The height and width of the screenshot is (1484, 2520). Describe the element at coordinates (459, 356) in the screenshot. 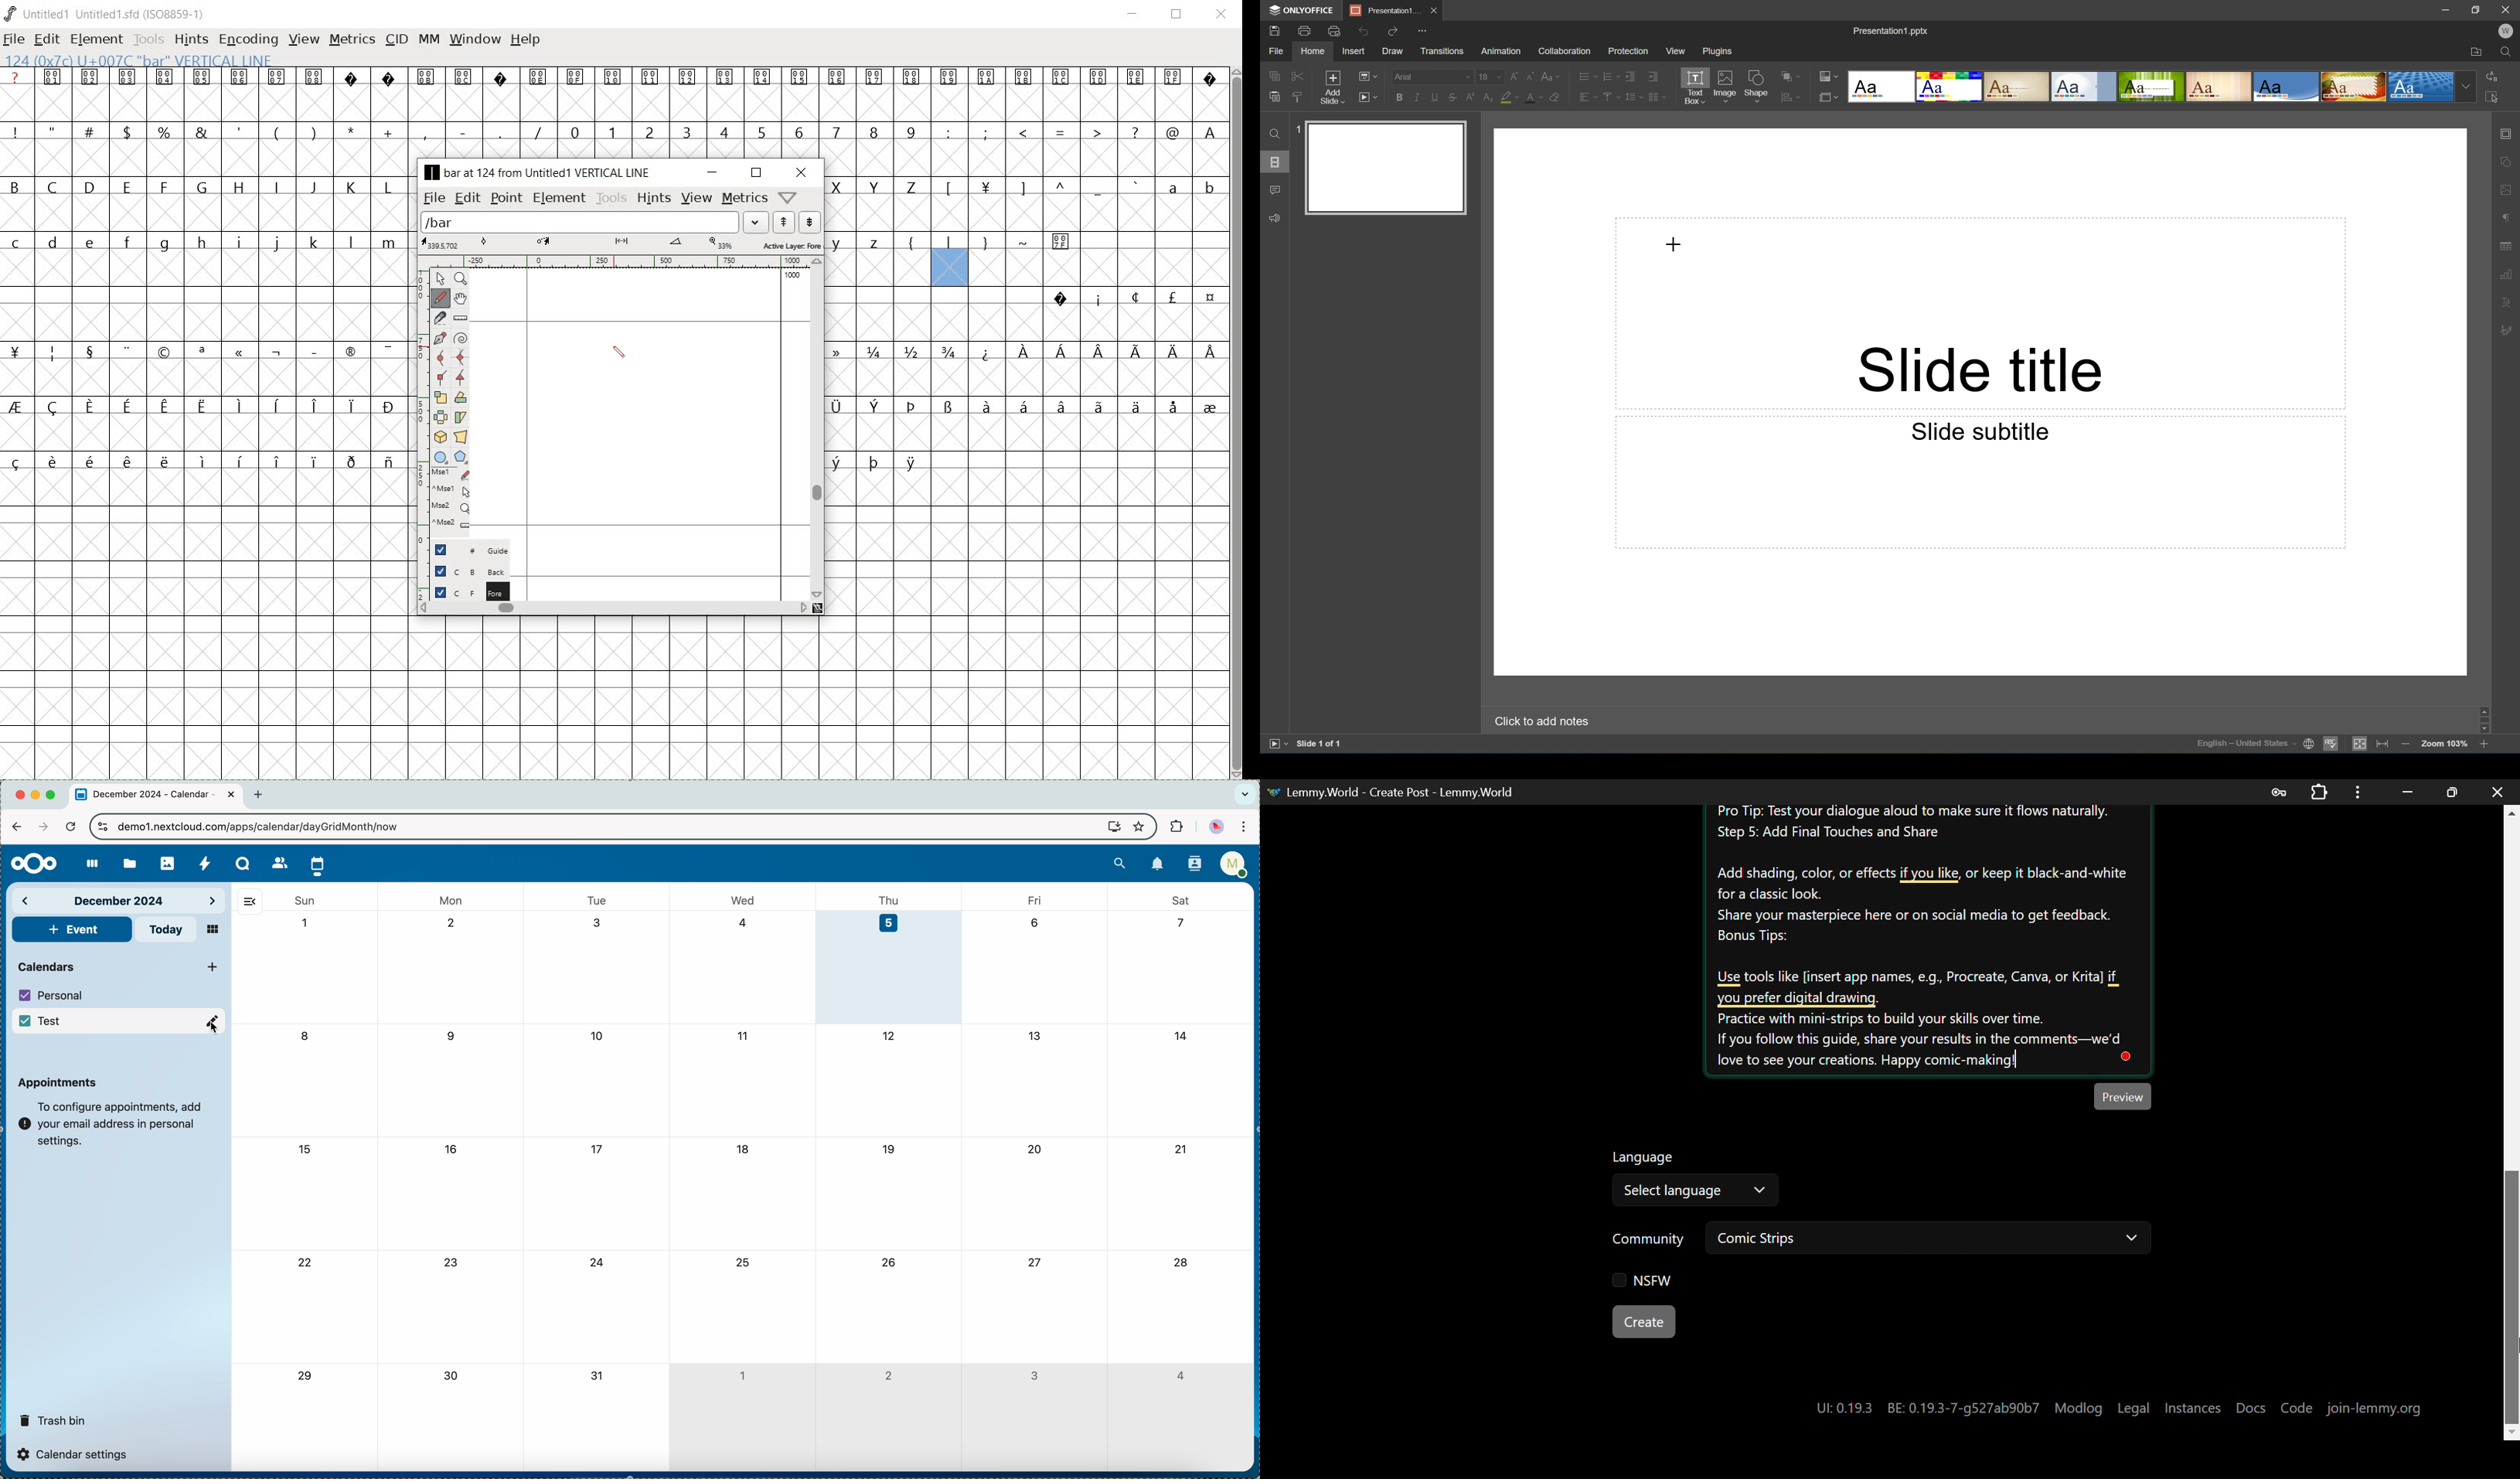

I see `add a curve point always either horizontal or vertical` at that location.